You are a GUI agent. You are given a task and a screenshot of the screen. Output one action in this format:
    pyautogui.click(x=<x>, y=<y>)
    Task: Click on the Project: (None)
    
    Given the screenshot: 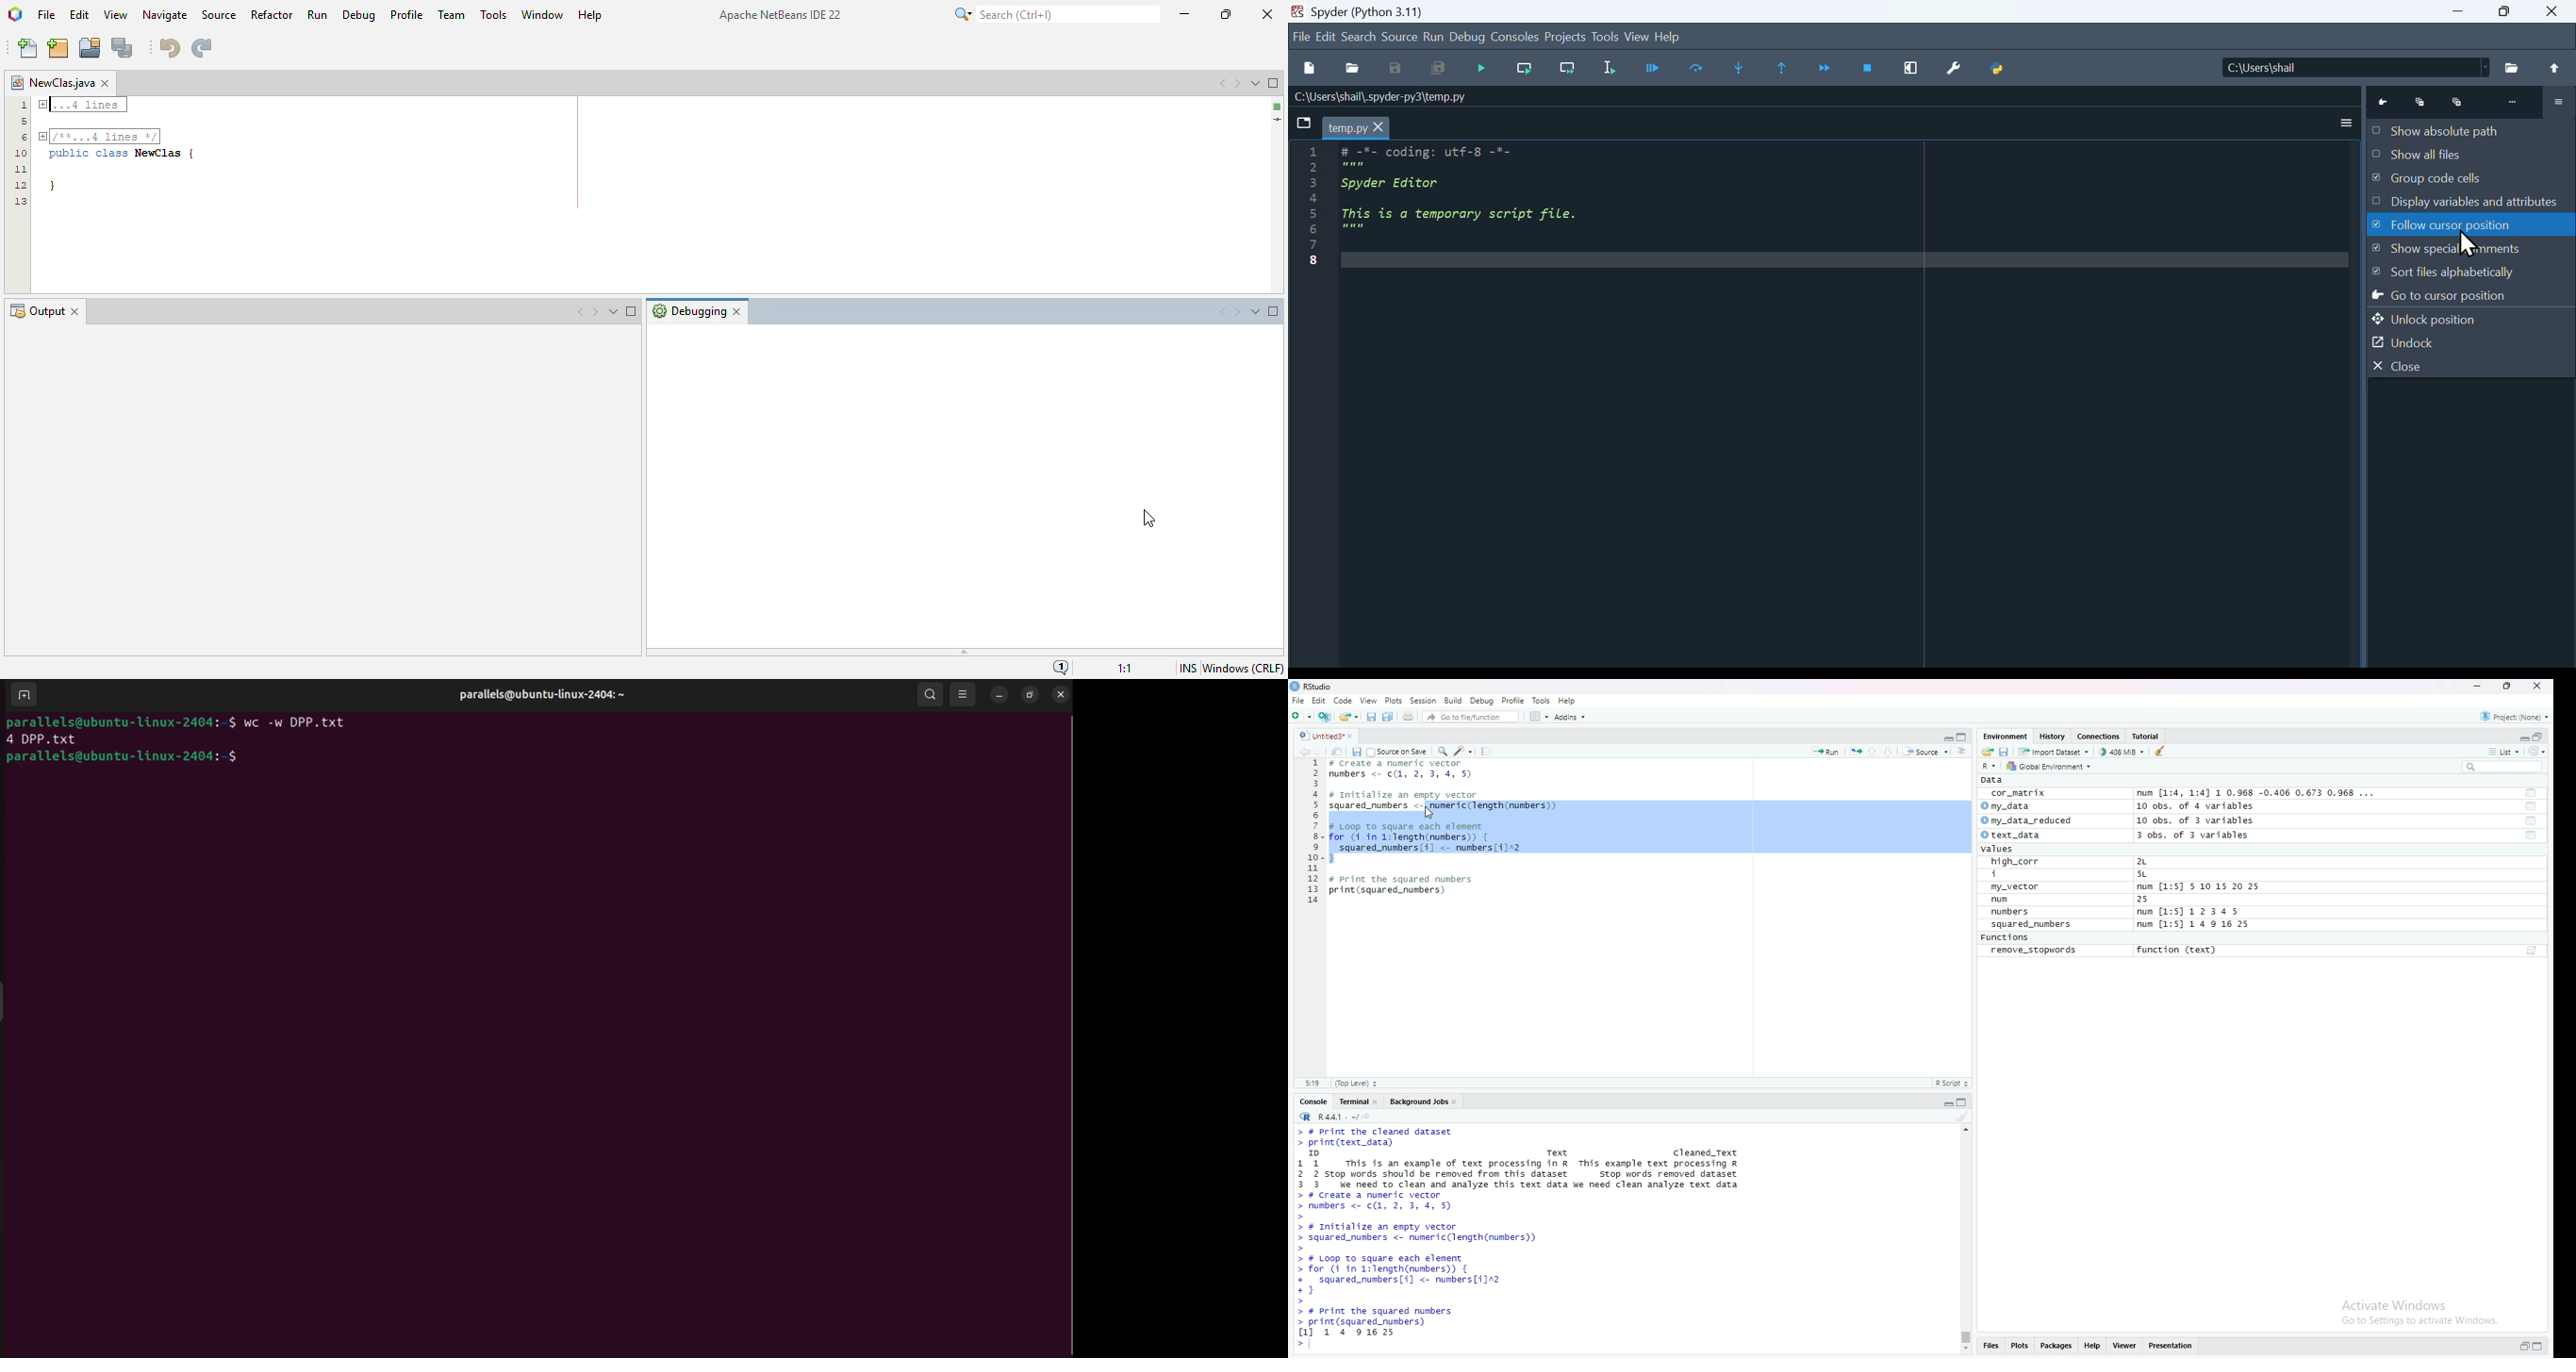 What is the action you would take?
    pyautogui.click(x=2516, y=715)
    